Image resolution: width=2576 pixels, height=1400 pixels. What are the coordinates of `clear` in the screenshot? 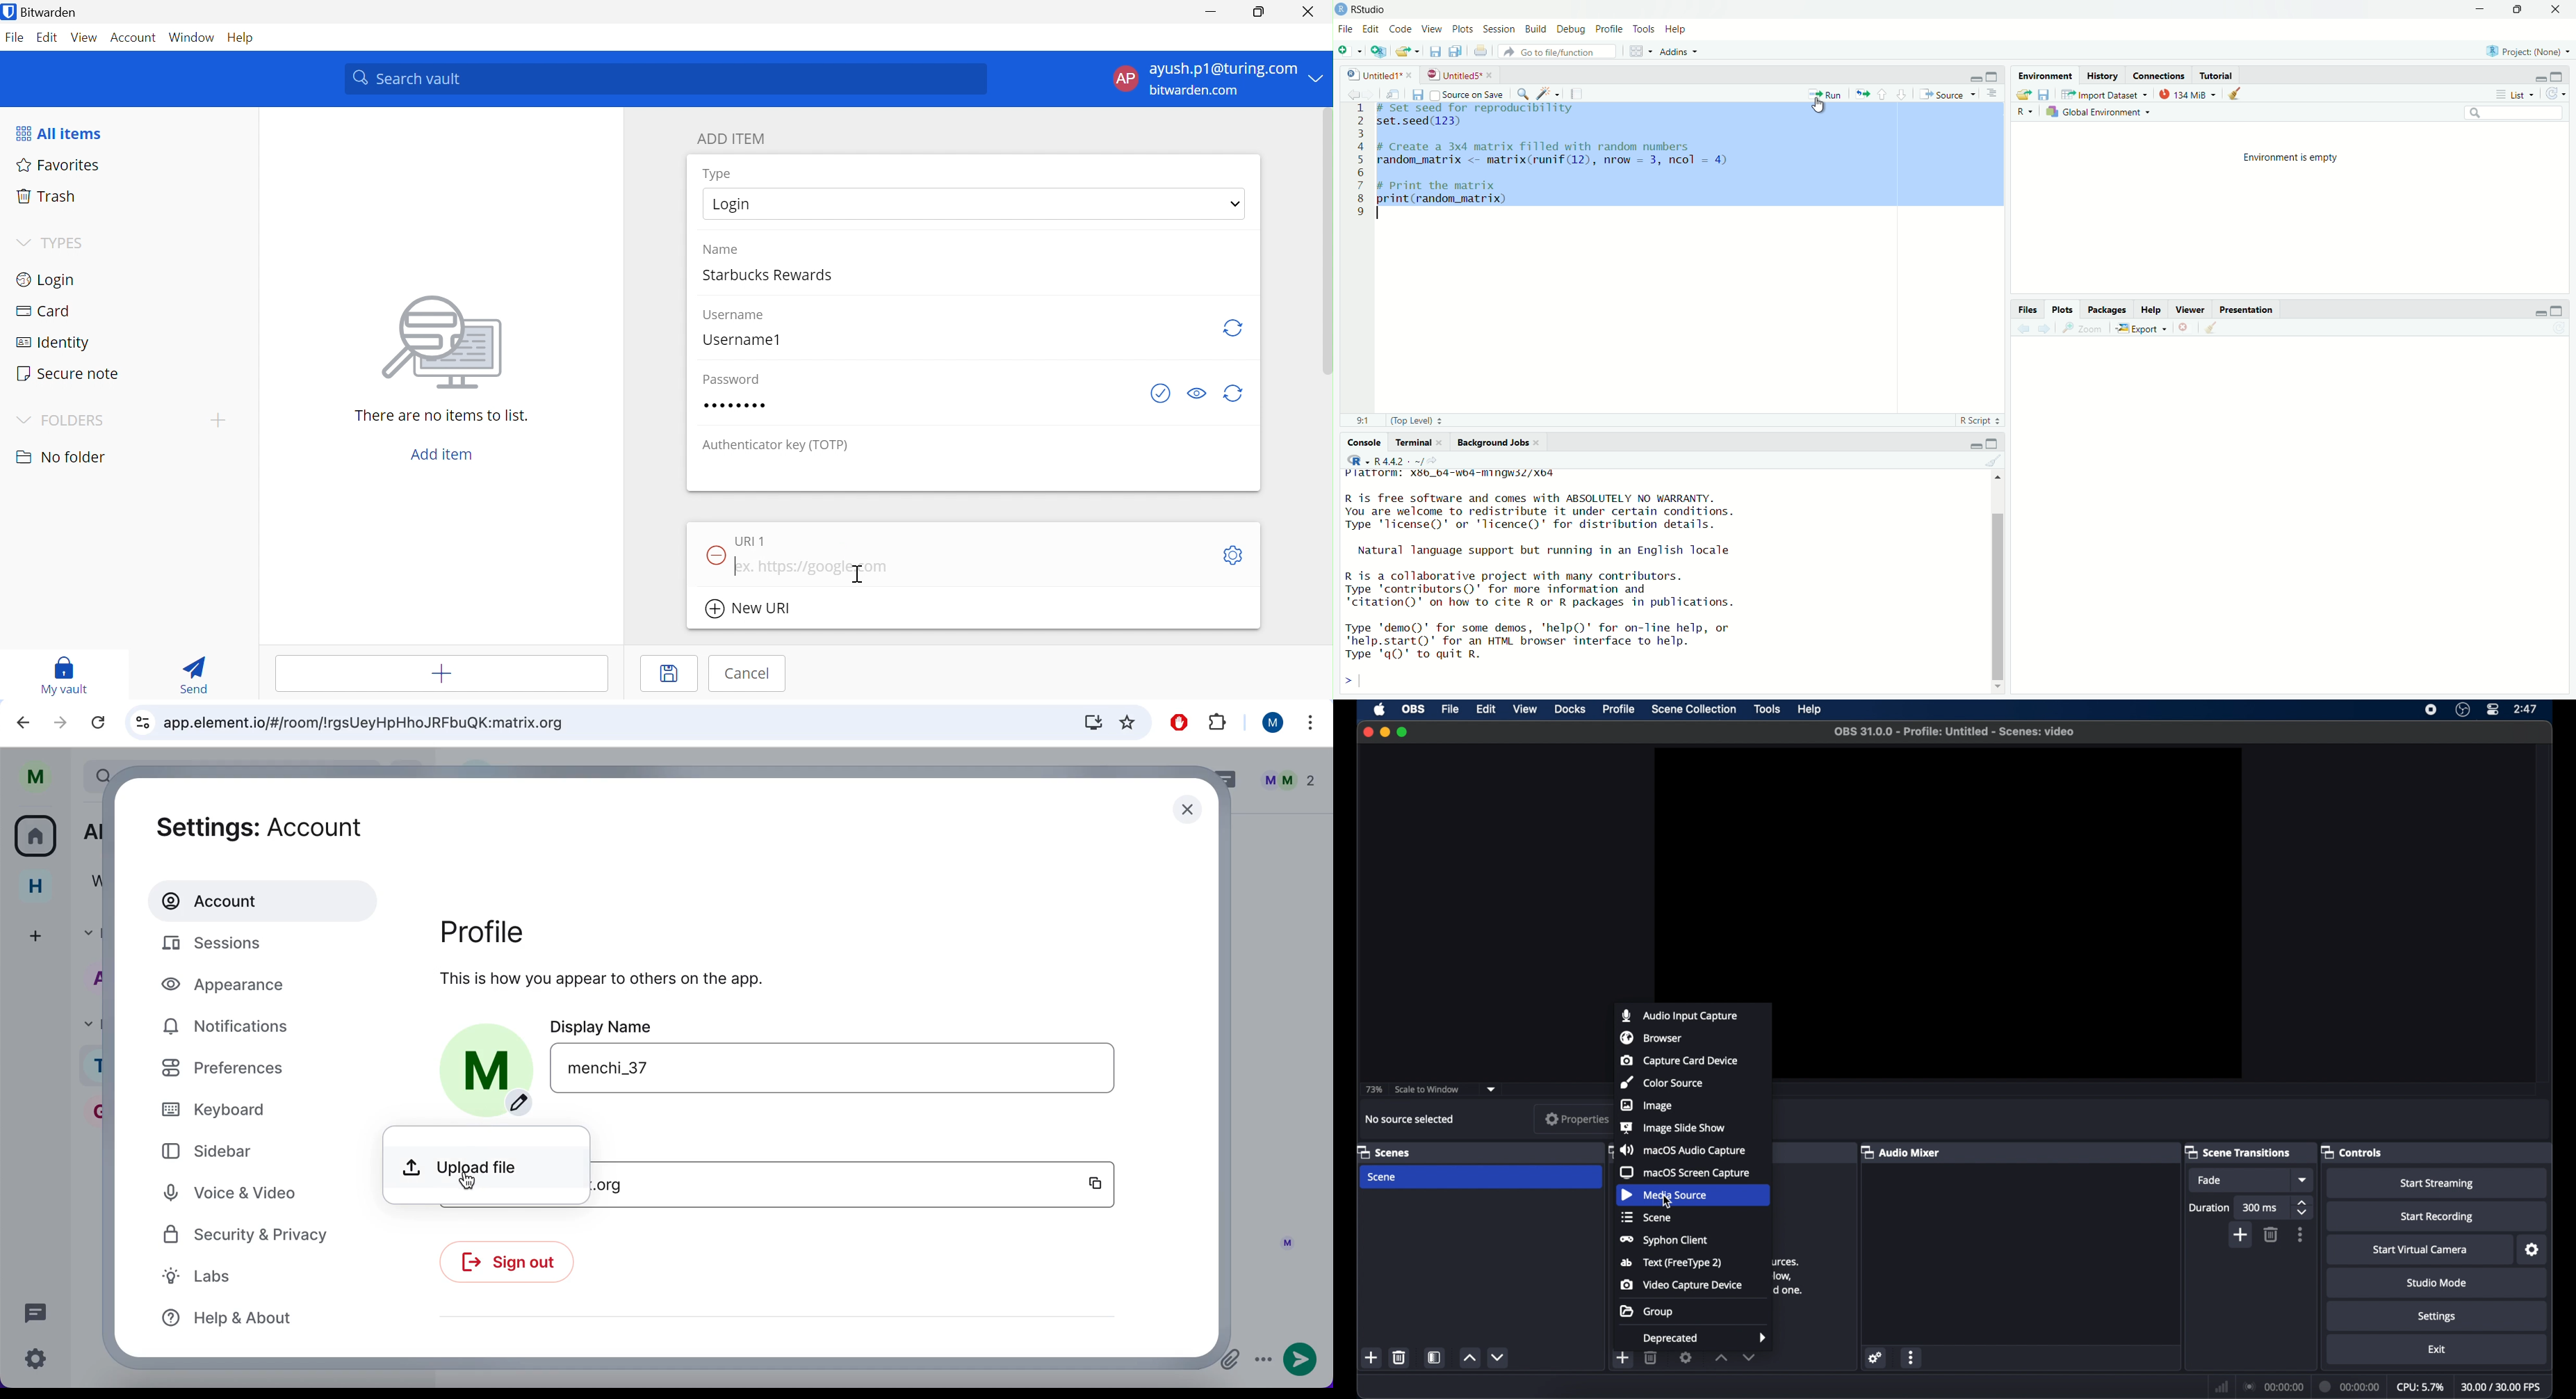 It's located at (2236, 95).